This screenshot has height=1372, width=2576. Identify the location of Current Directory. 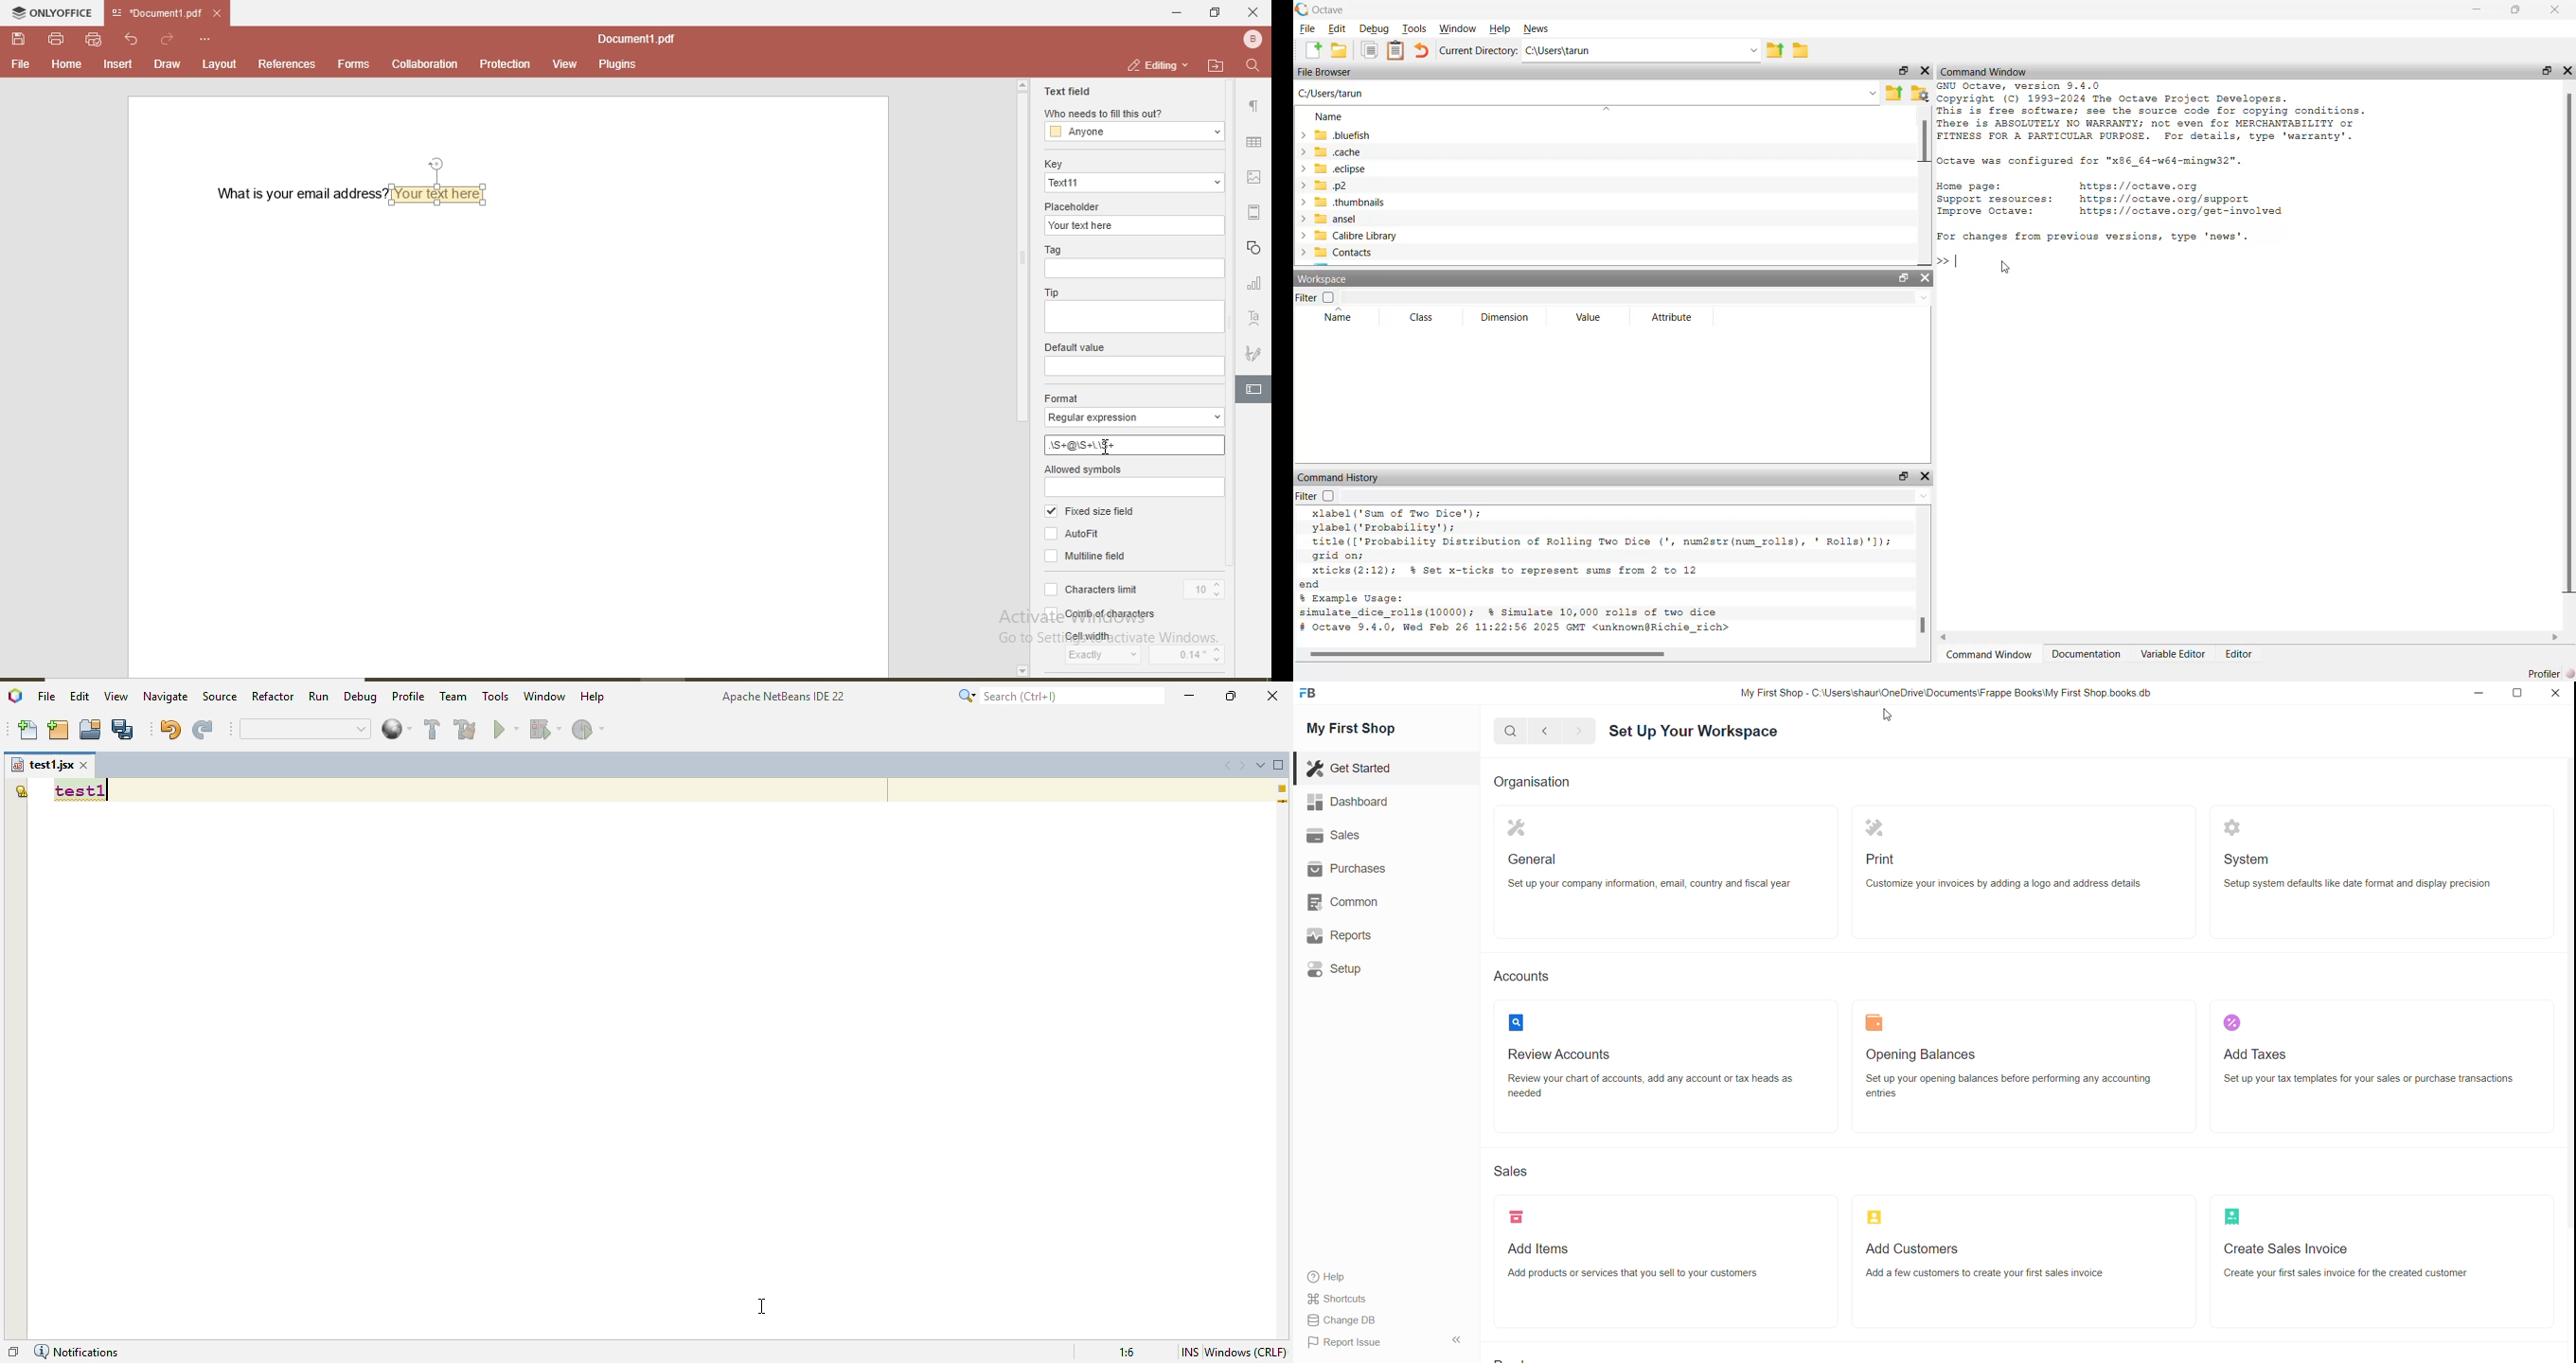
(1478, 51).